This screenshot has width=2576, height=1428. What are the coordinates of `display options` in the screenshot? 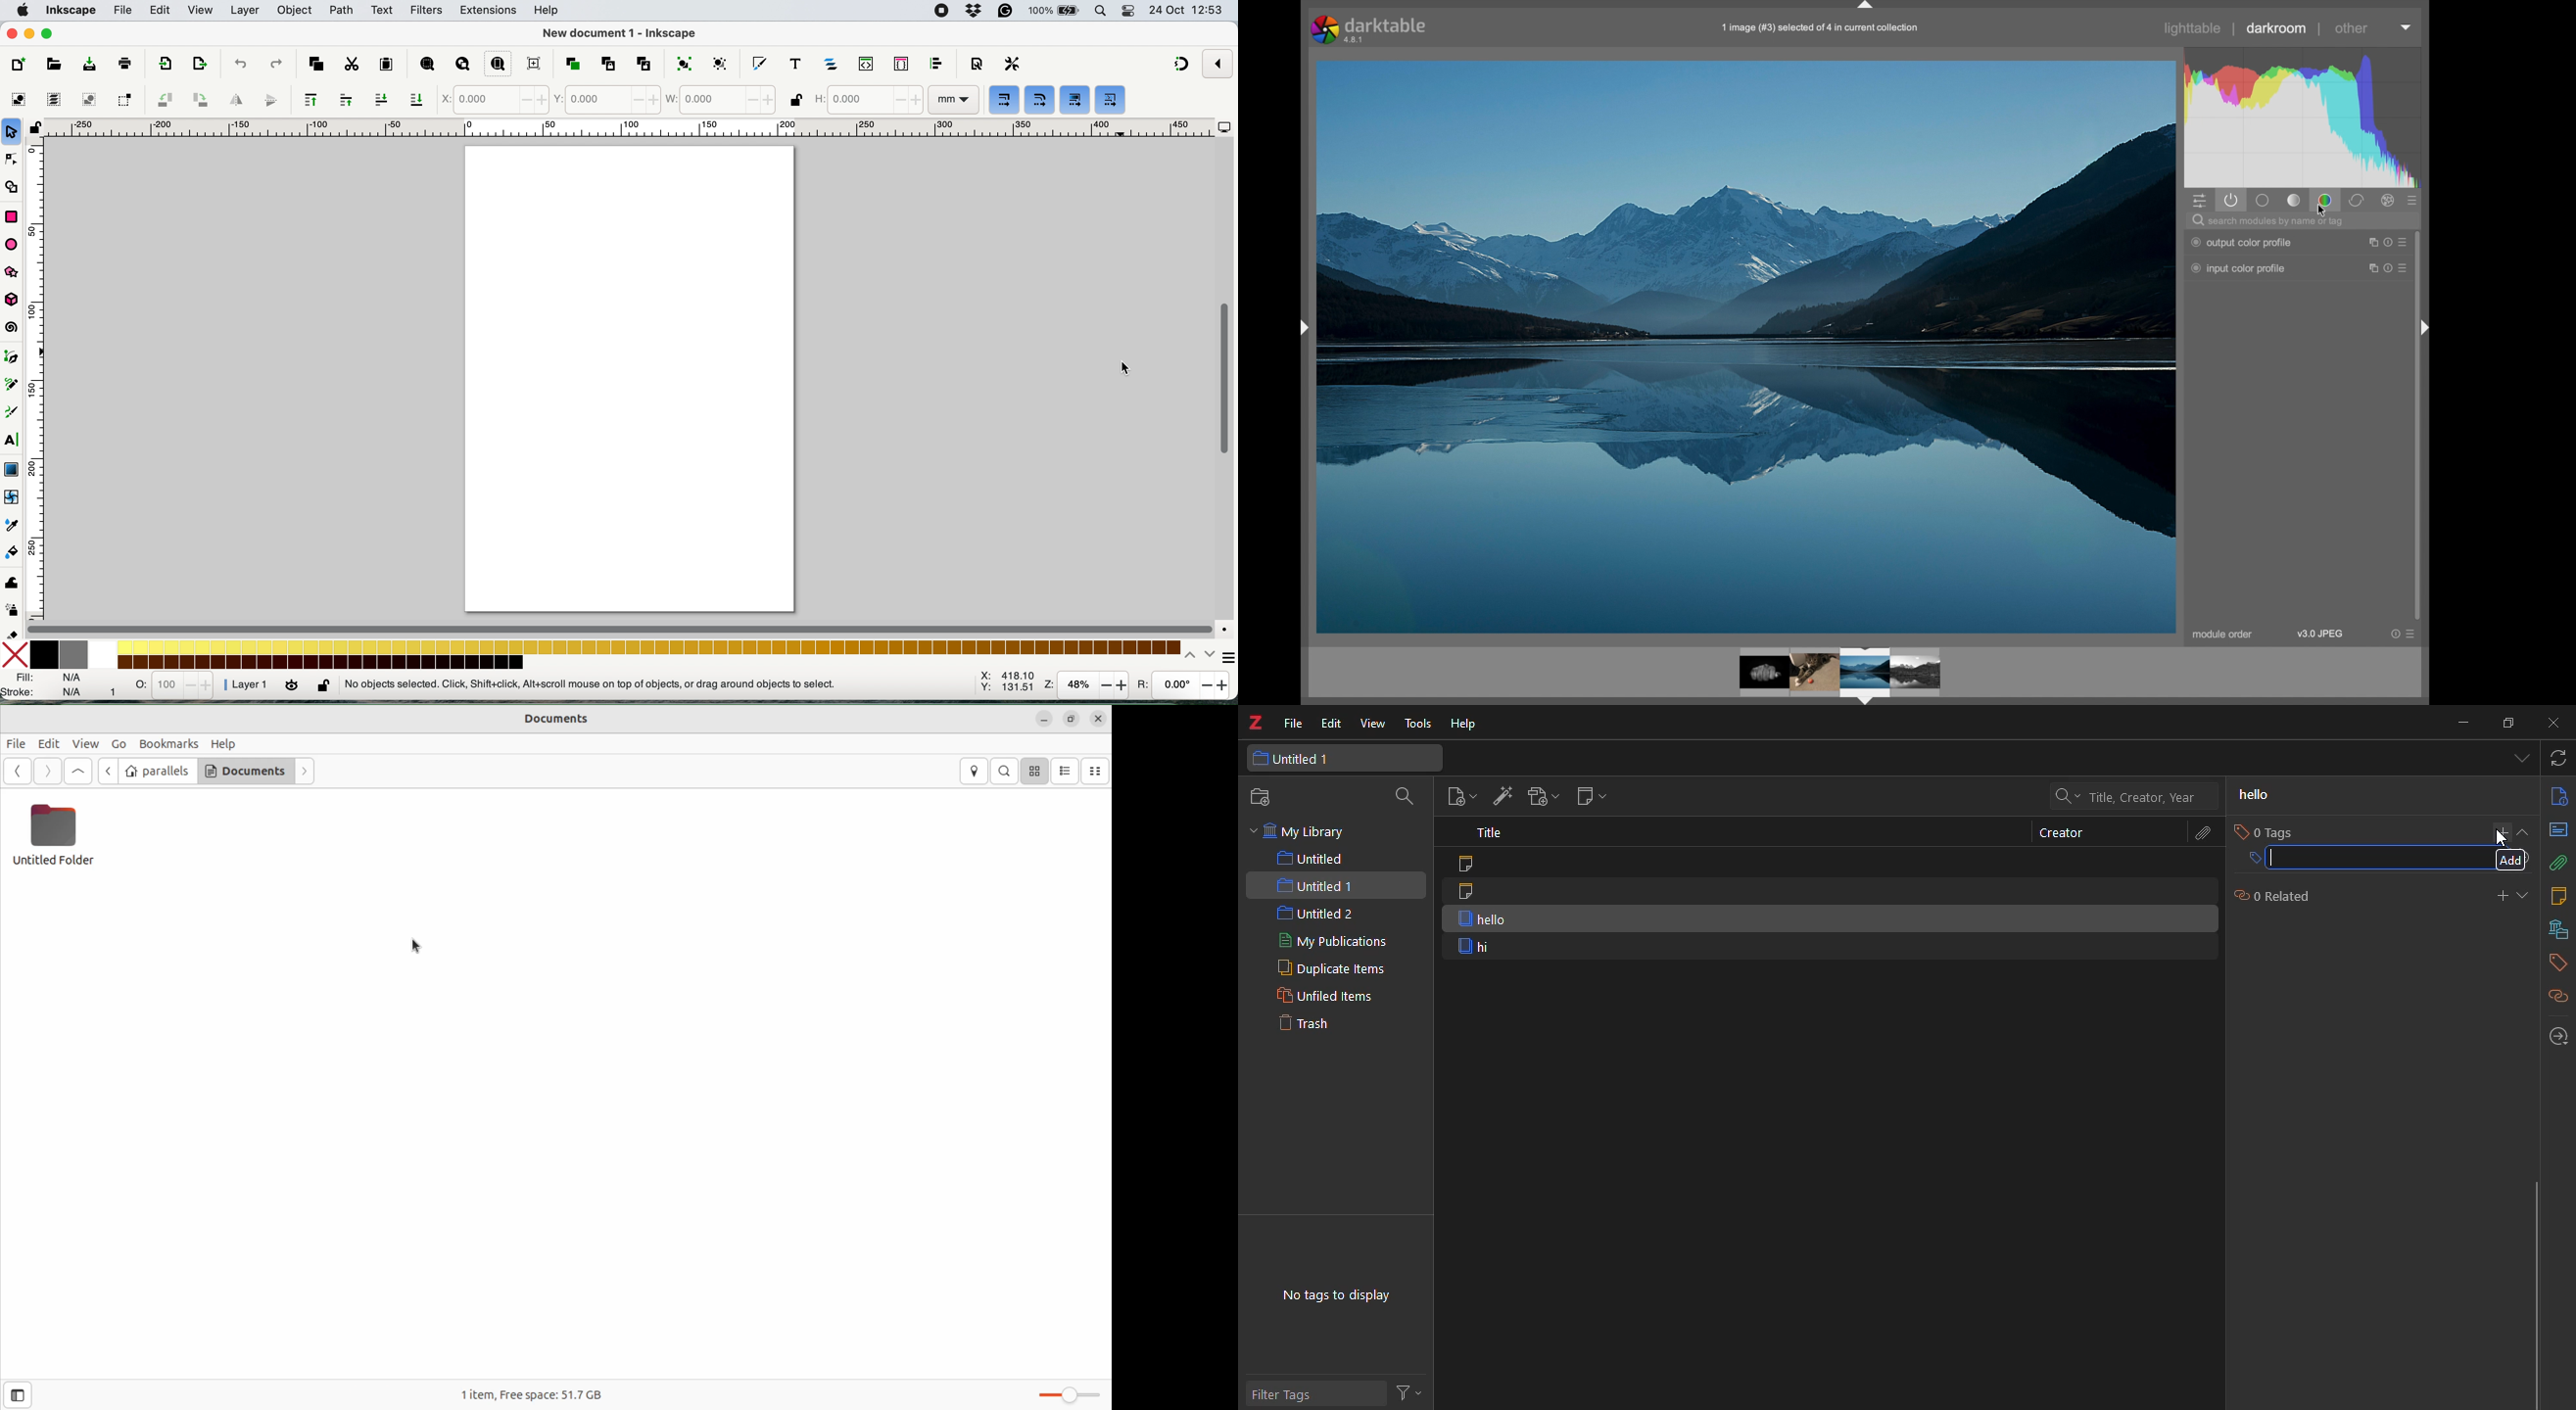 It's located at (1224, 128).